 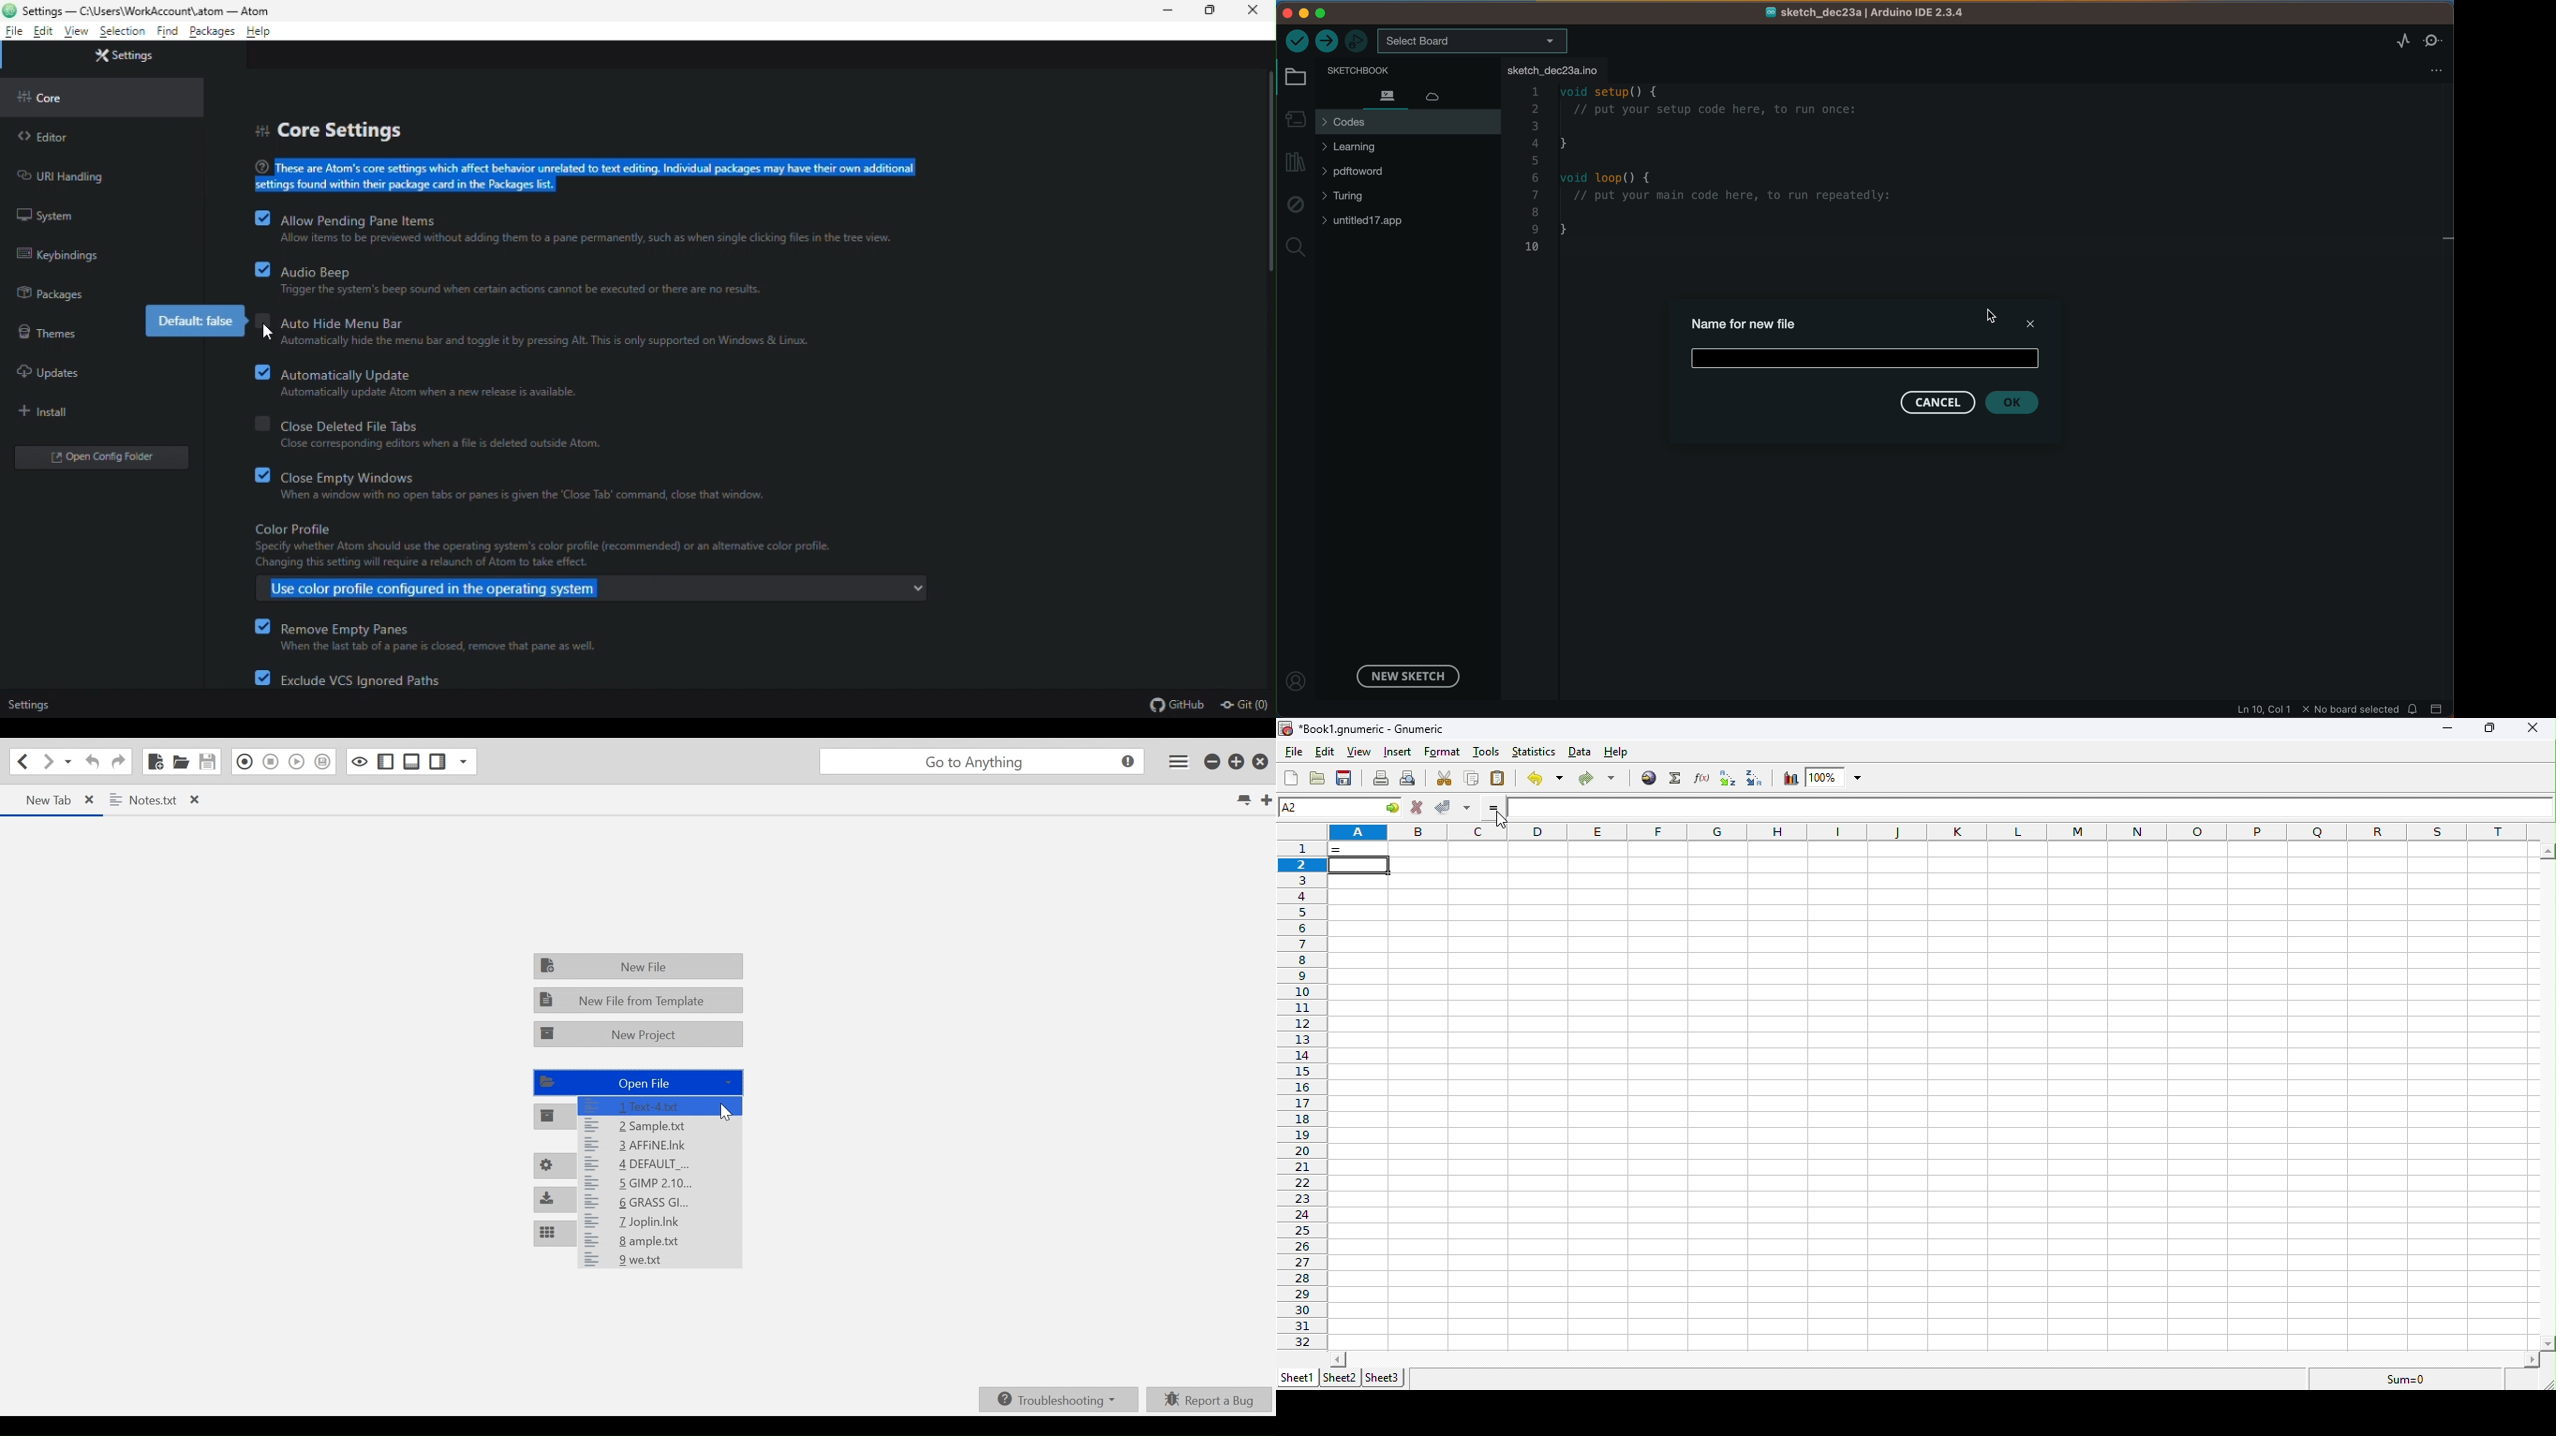 I want to click on undo, so click(x=1544, y=778).